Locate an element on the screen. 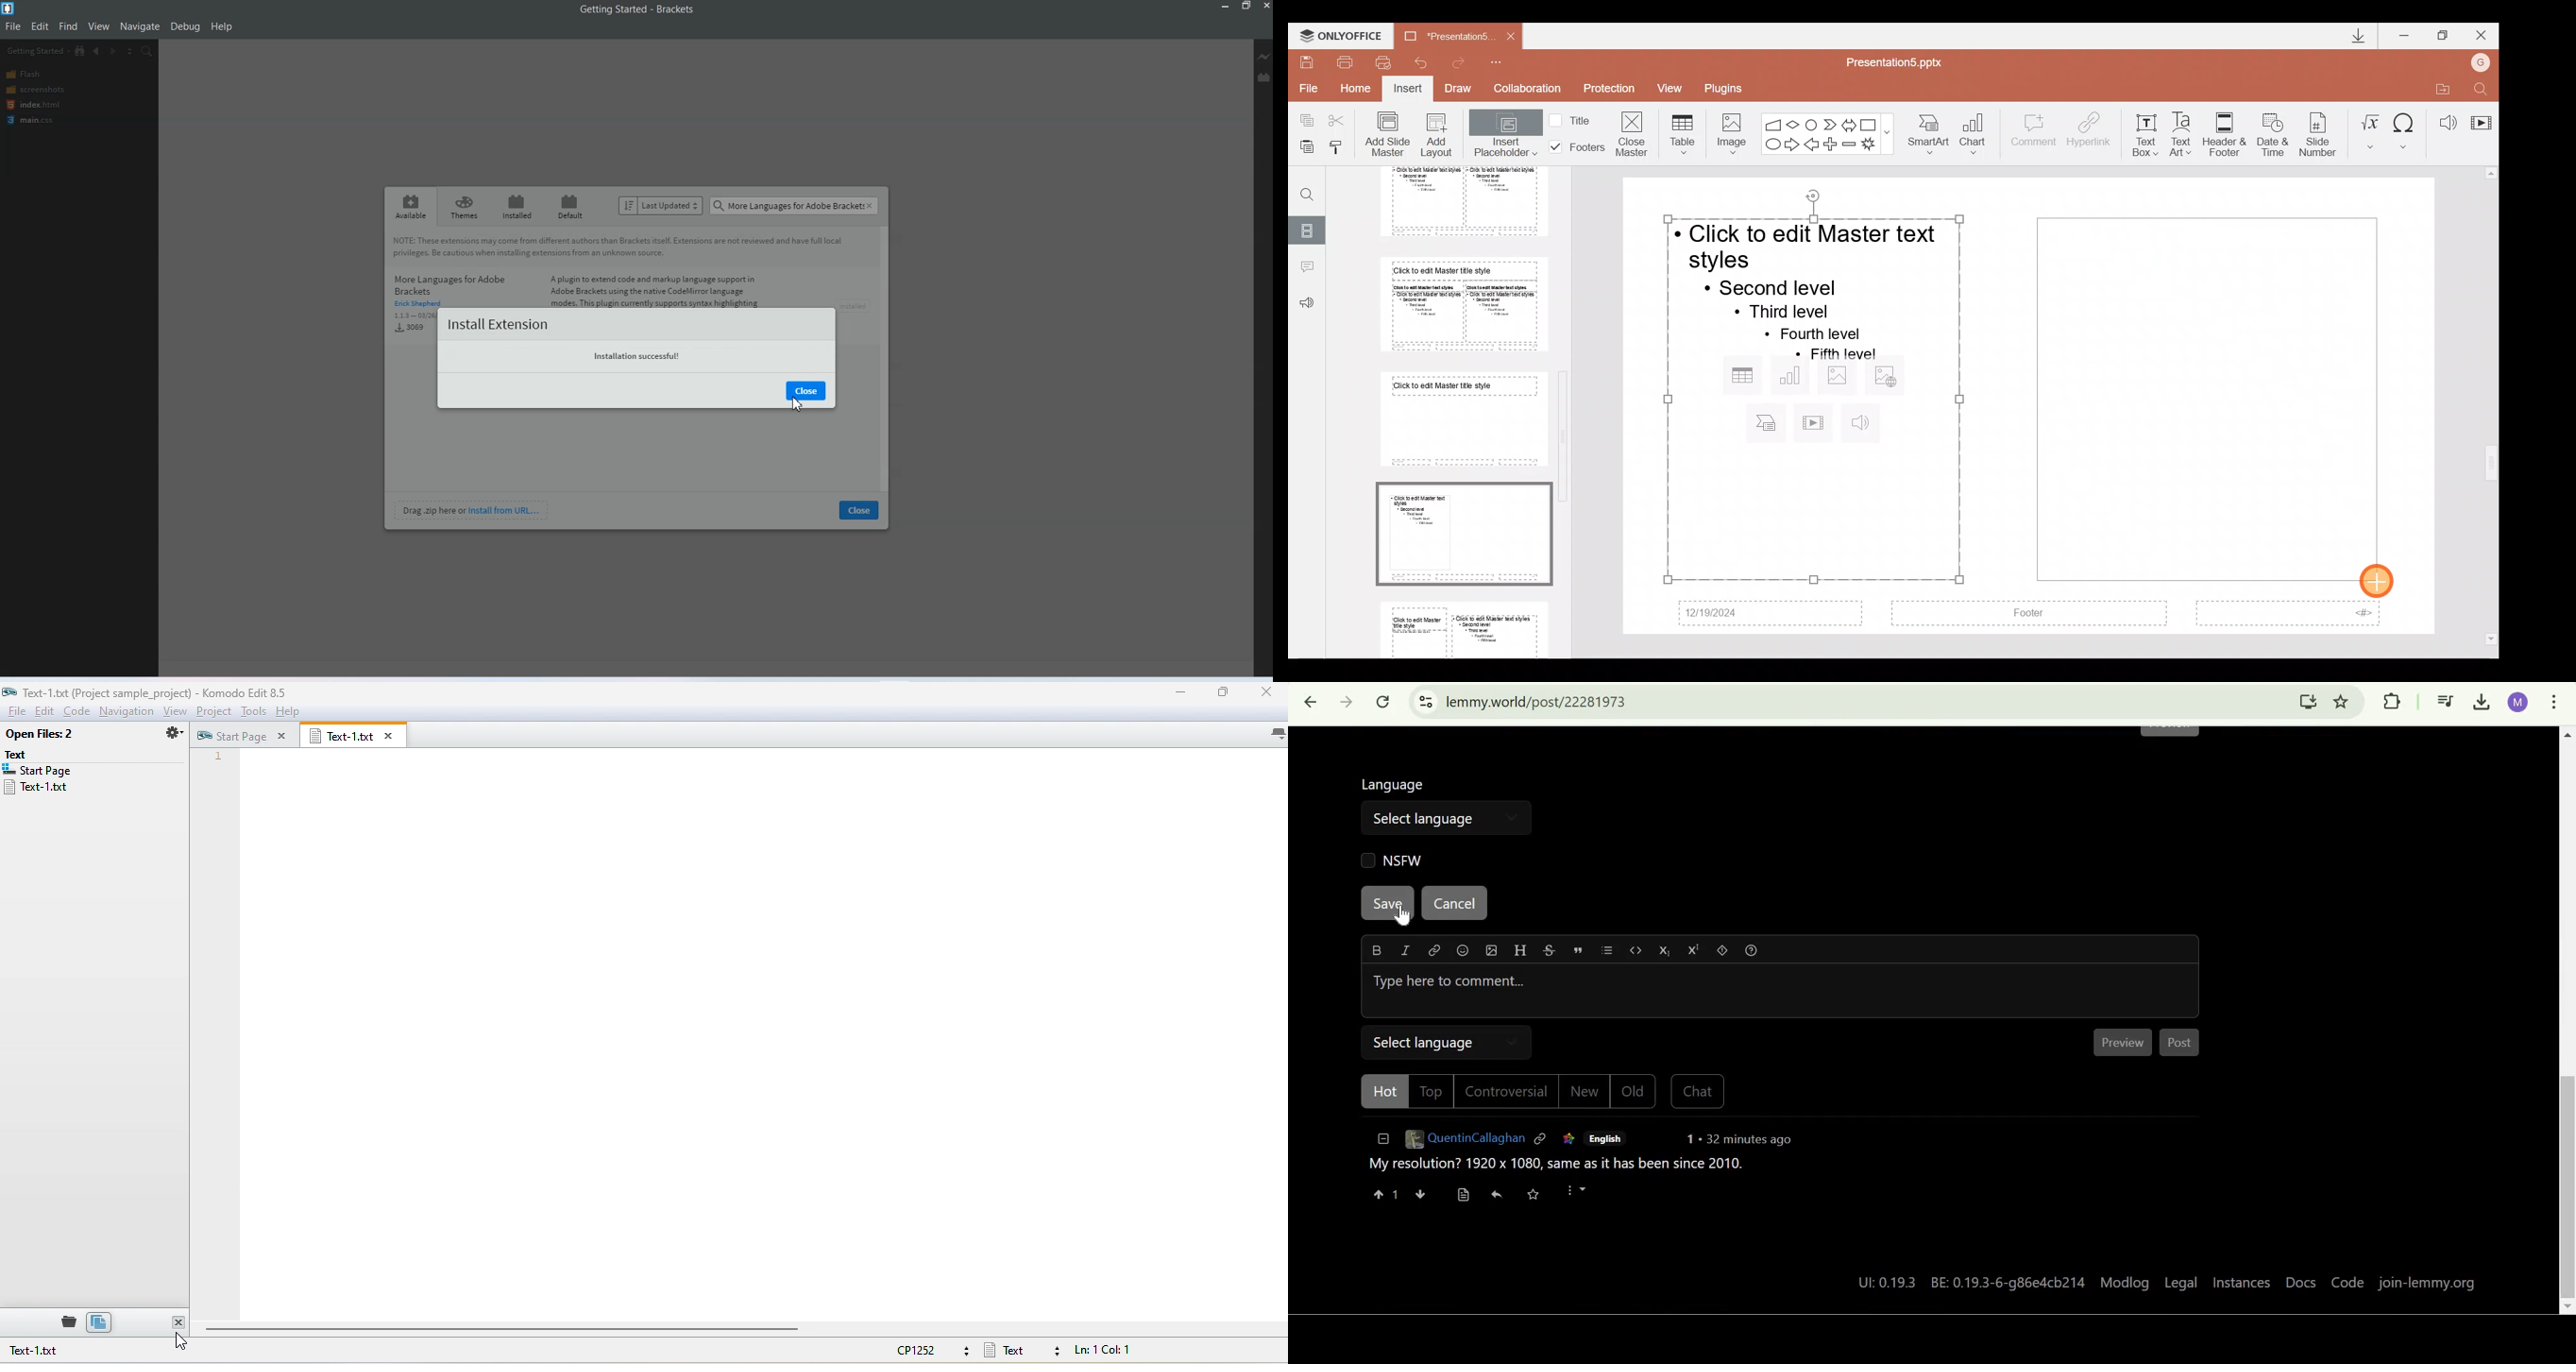 This screenshot has height=1372, width=2576. Controversial is located at coordinates (1510, 1093).